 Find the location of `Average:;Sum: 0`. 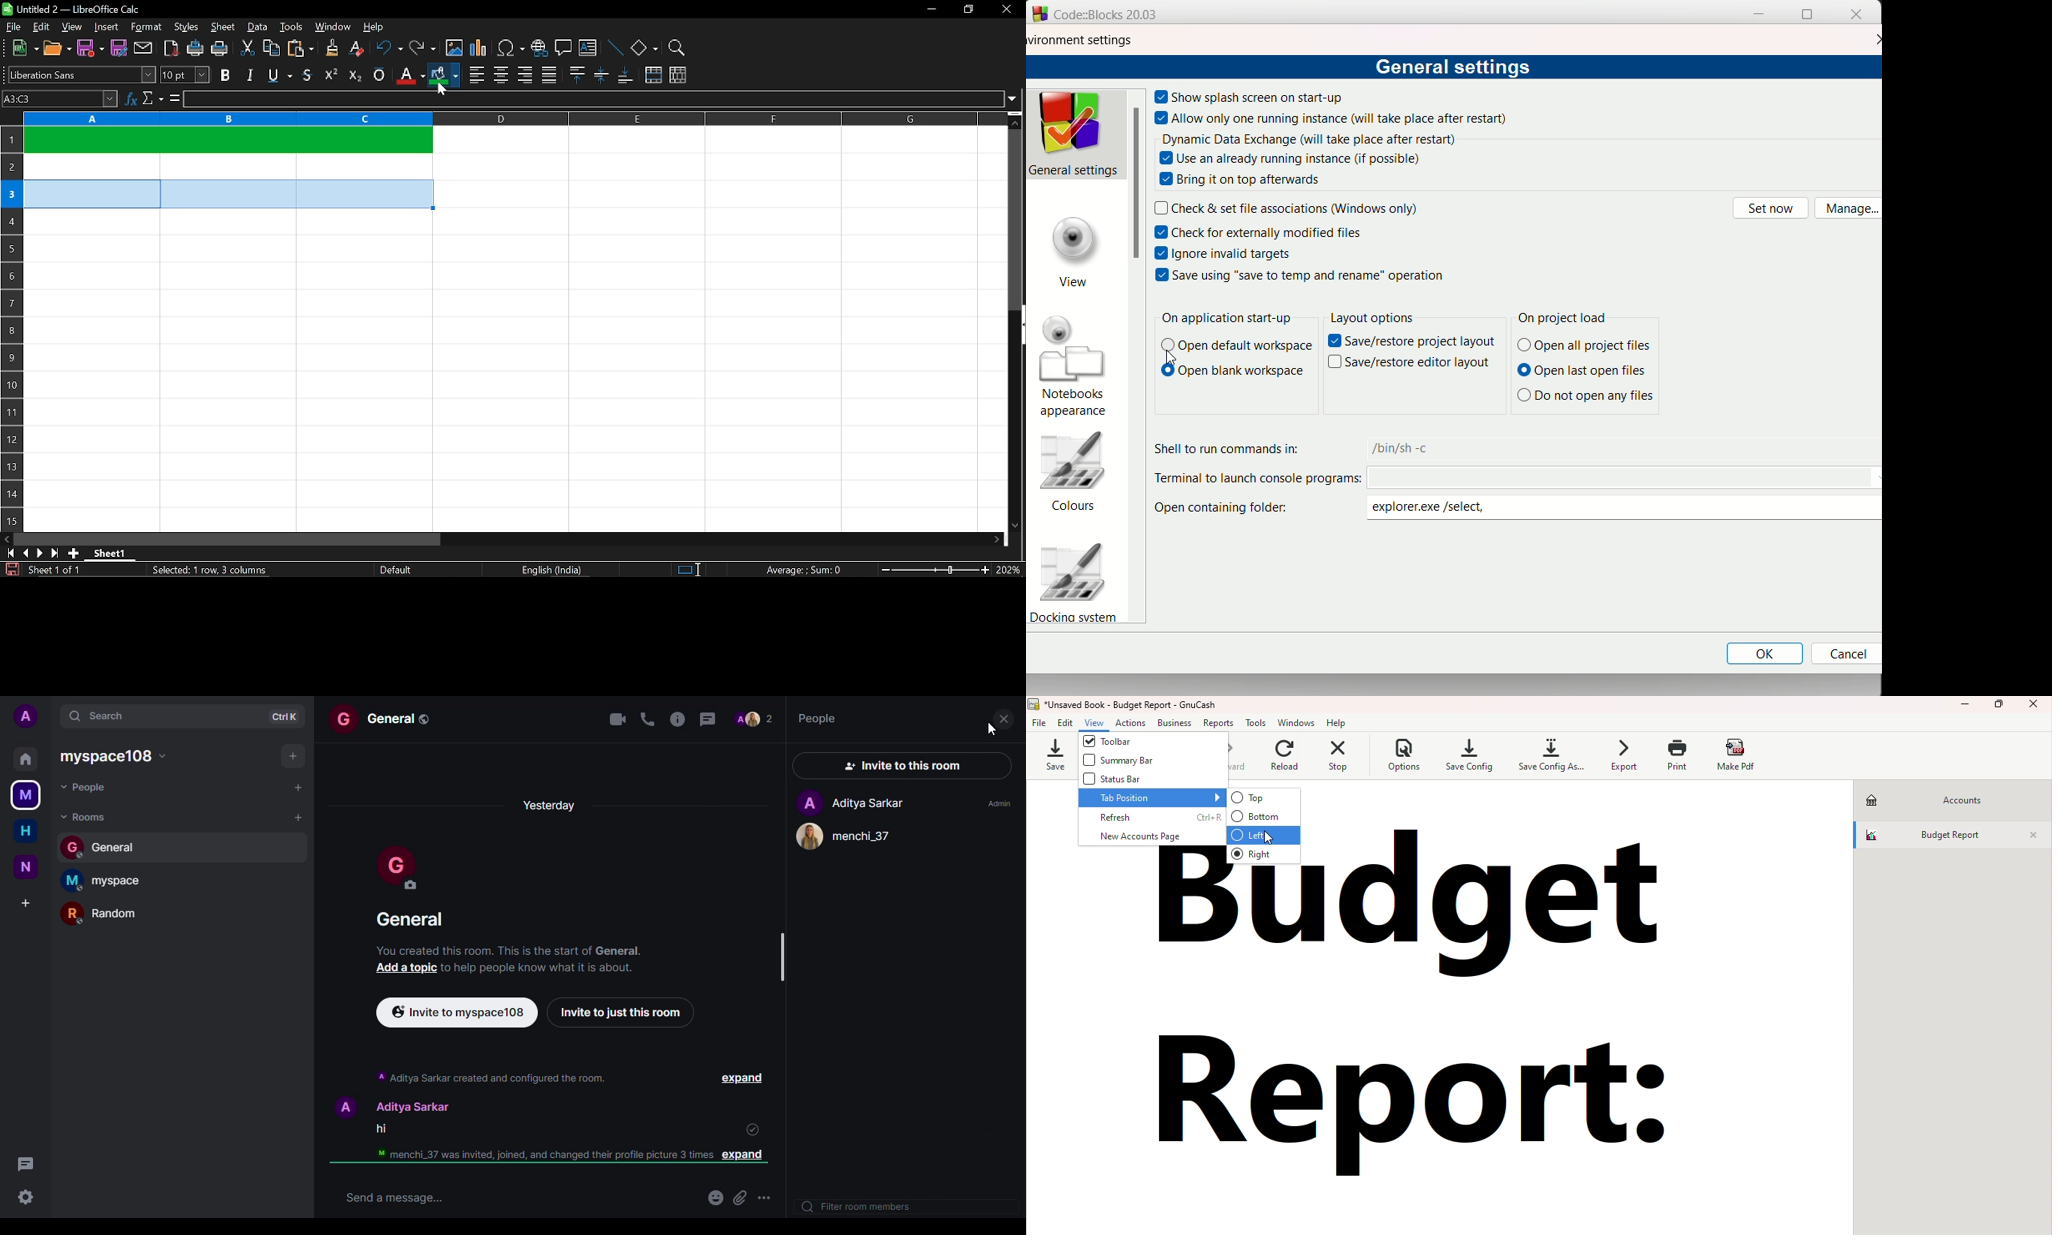

Average:;Sum: 0 is located at coordinates (803, 569).